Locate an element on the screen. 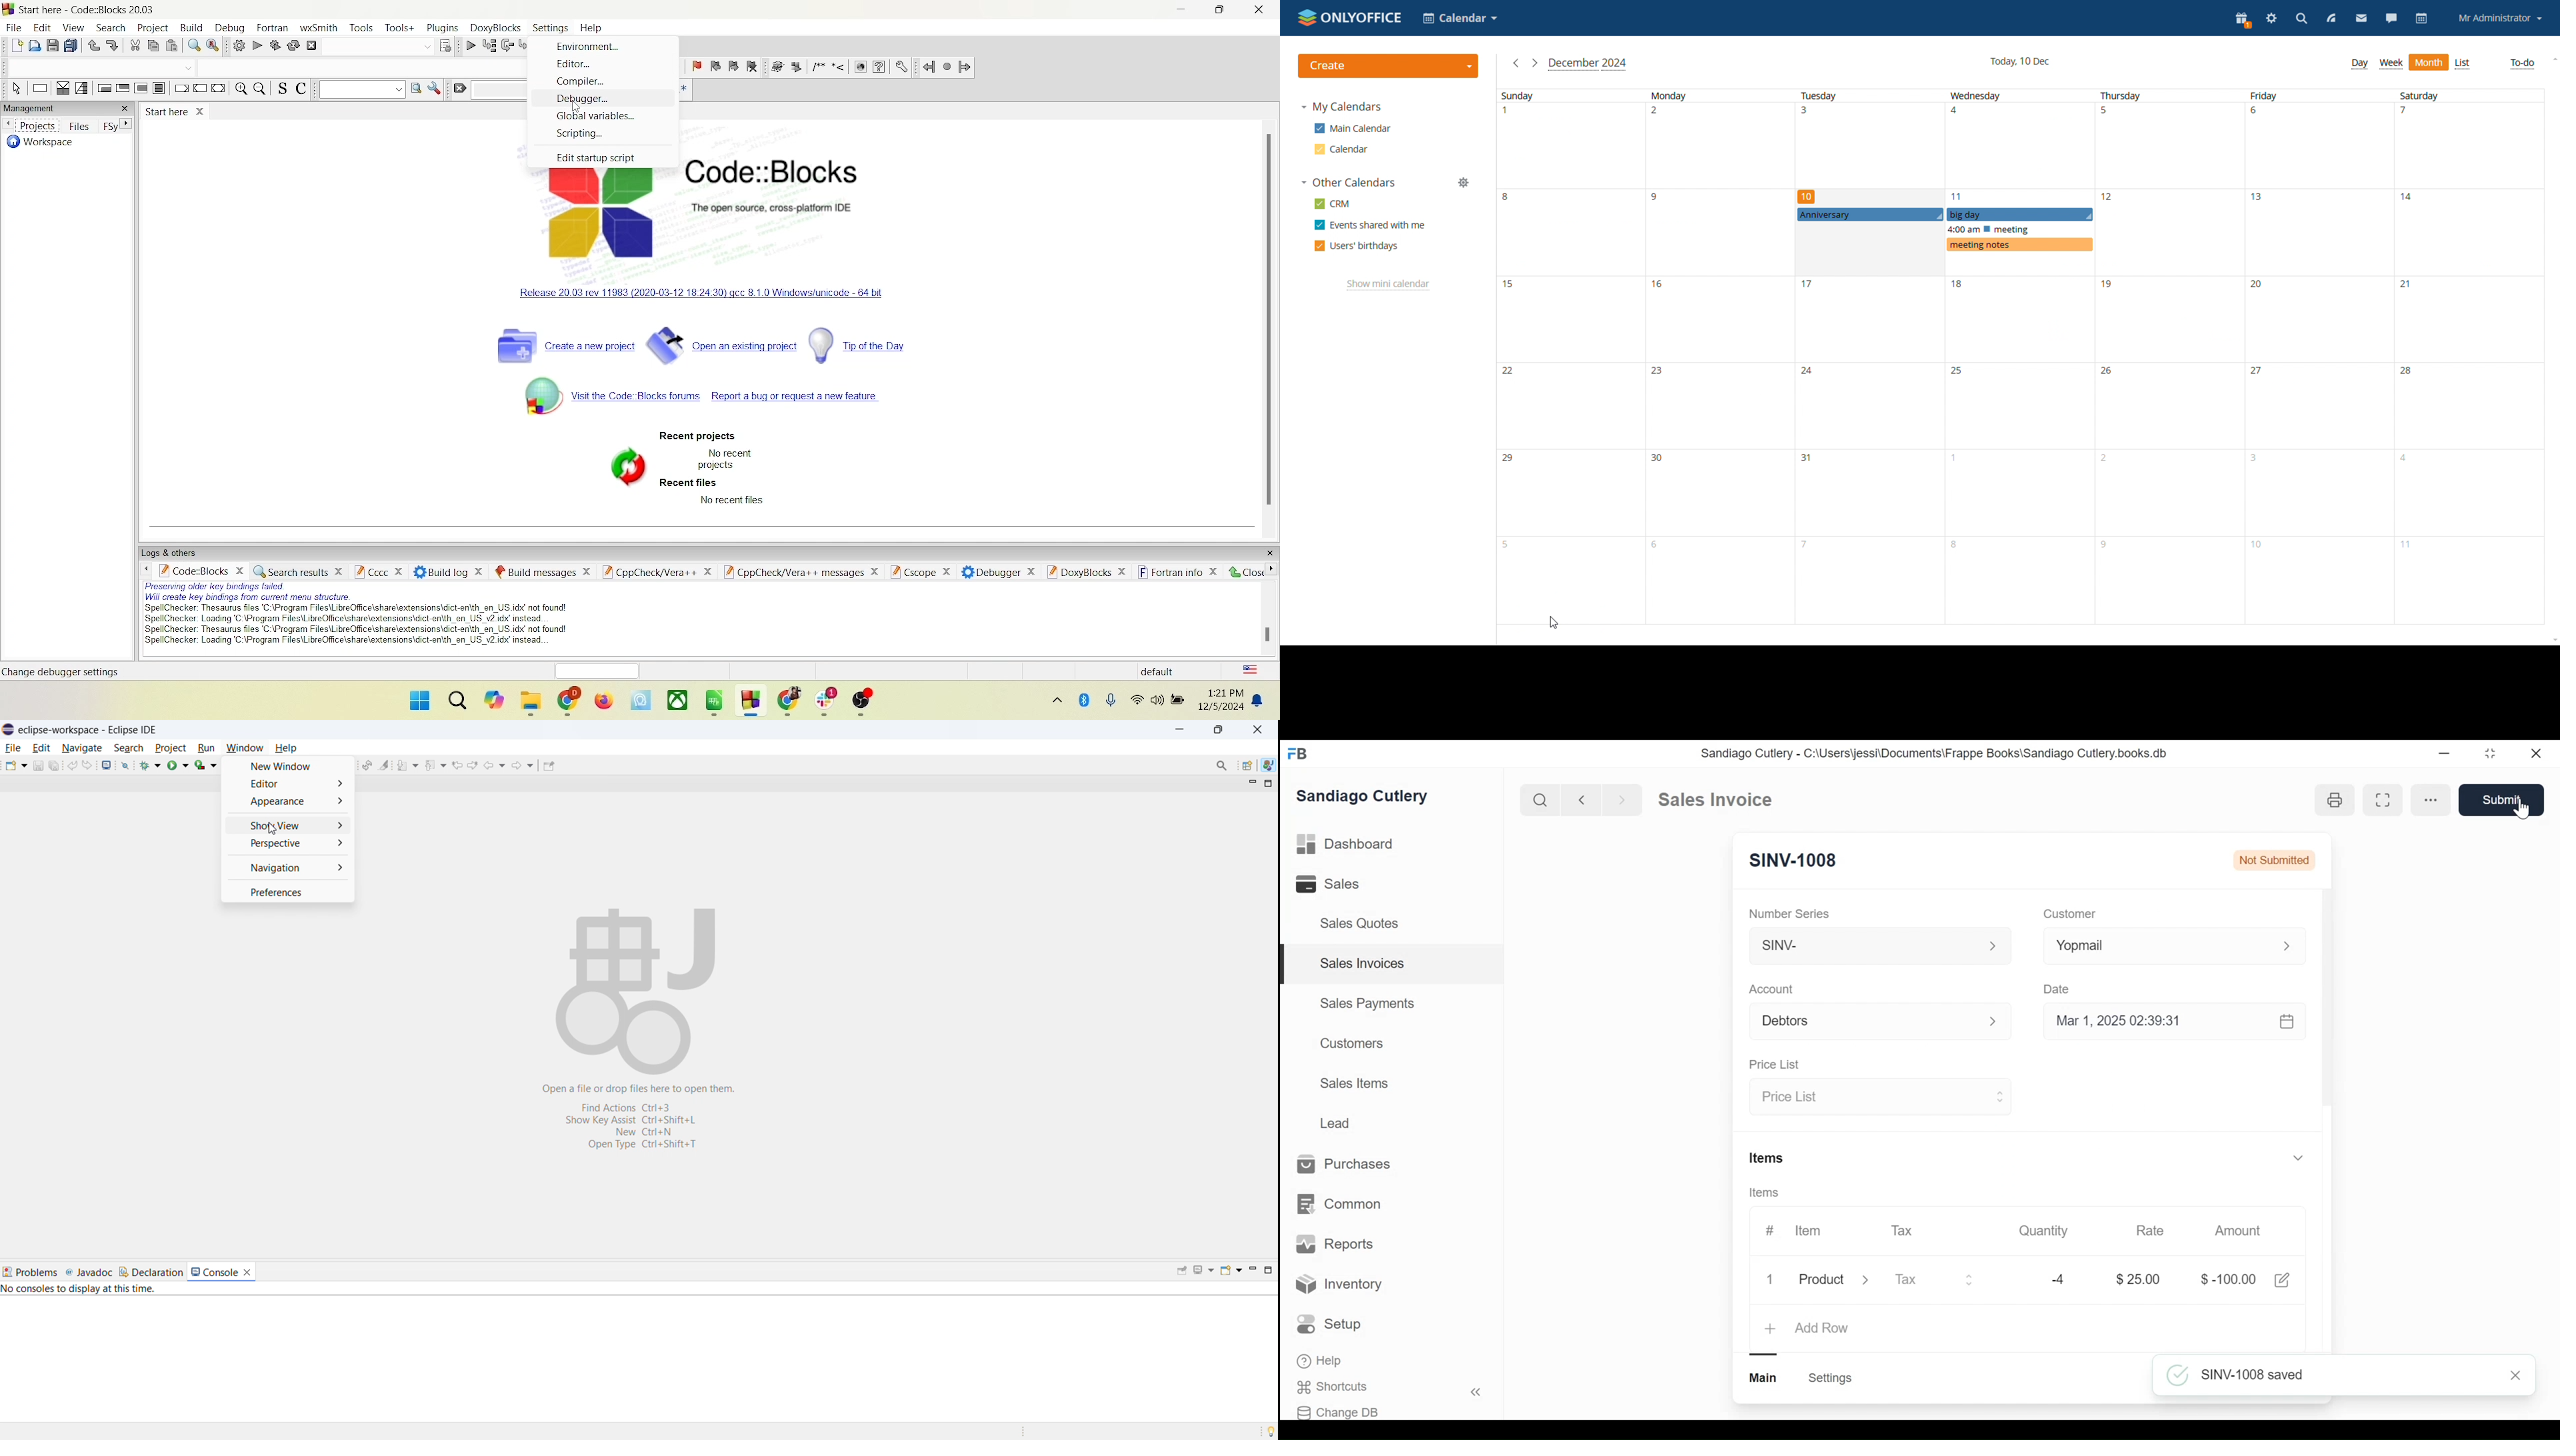 This screenshot has width=2576, height=1456. workspace is located at coordinates (39, 141).